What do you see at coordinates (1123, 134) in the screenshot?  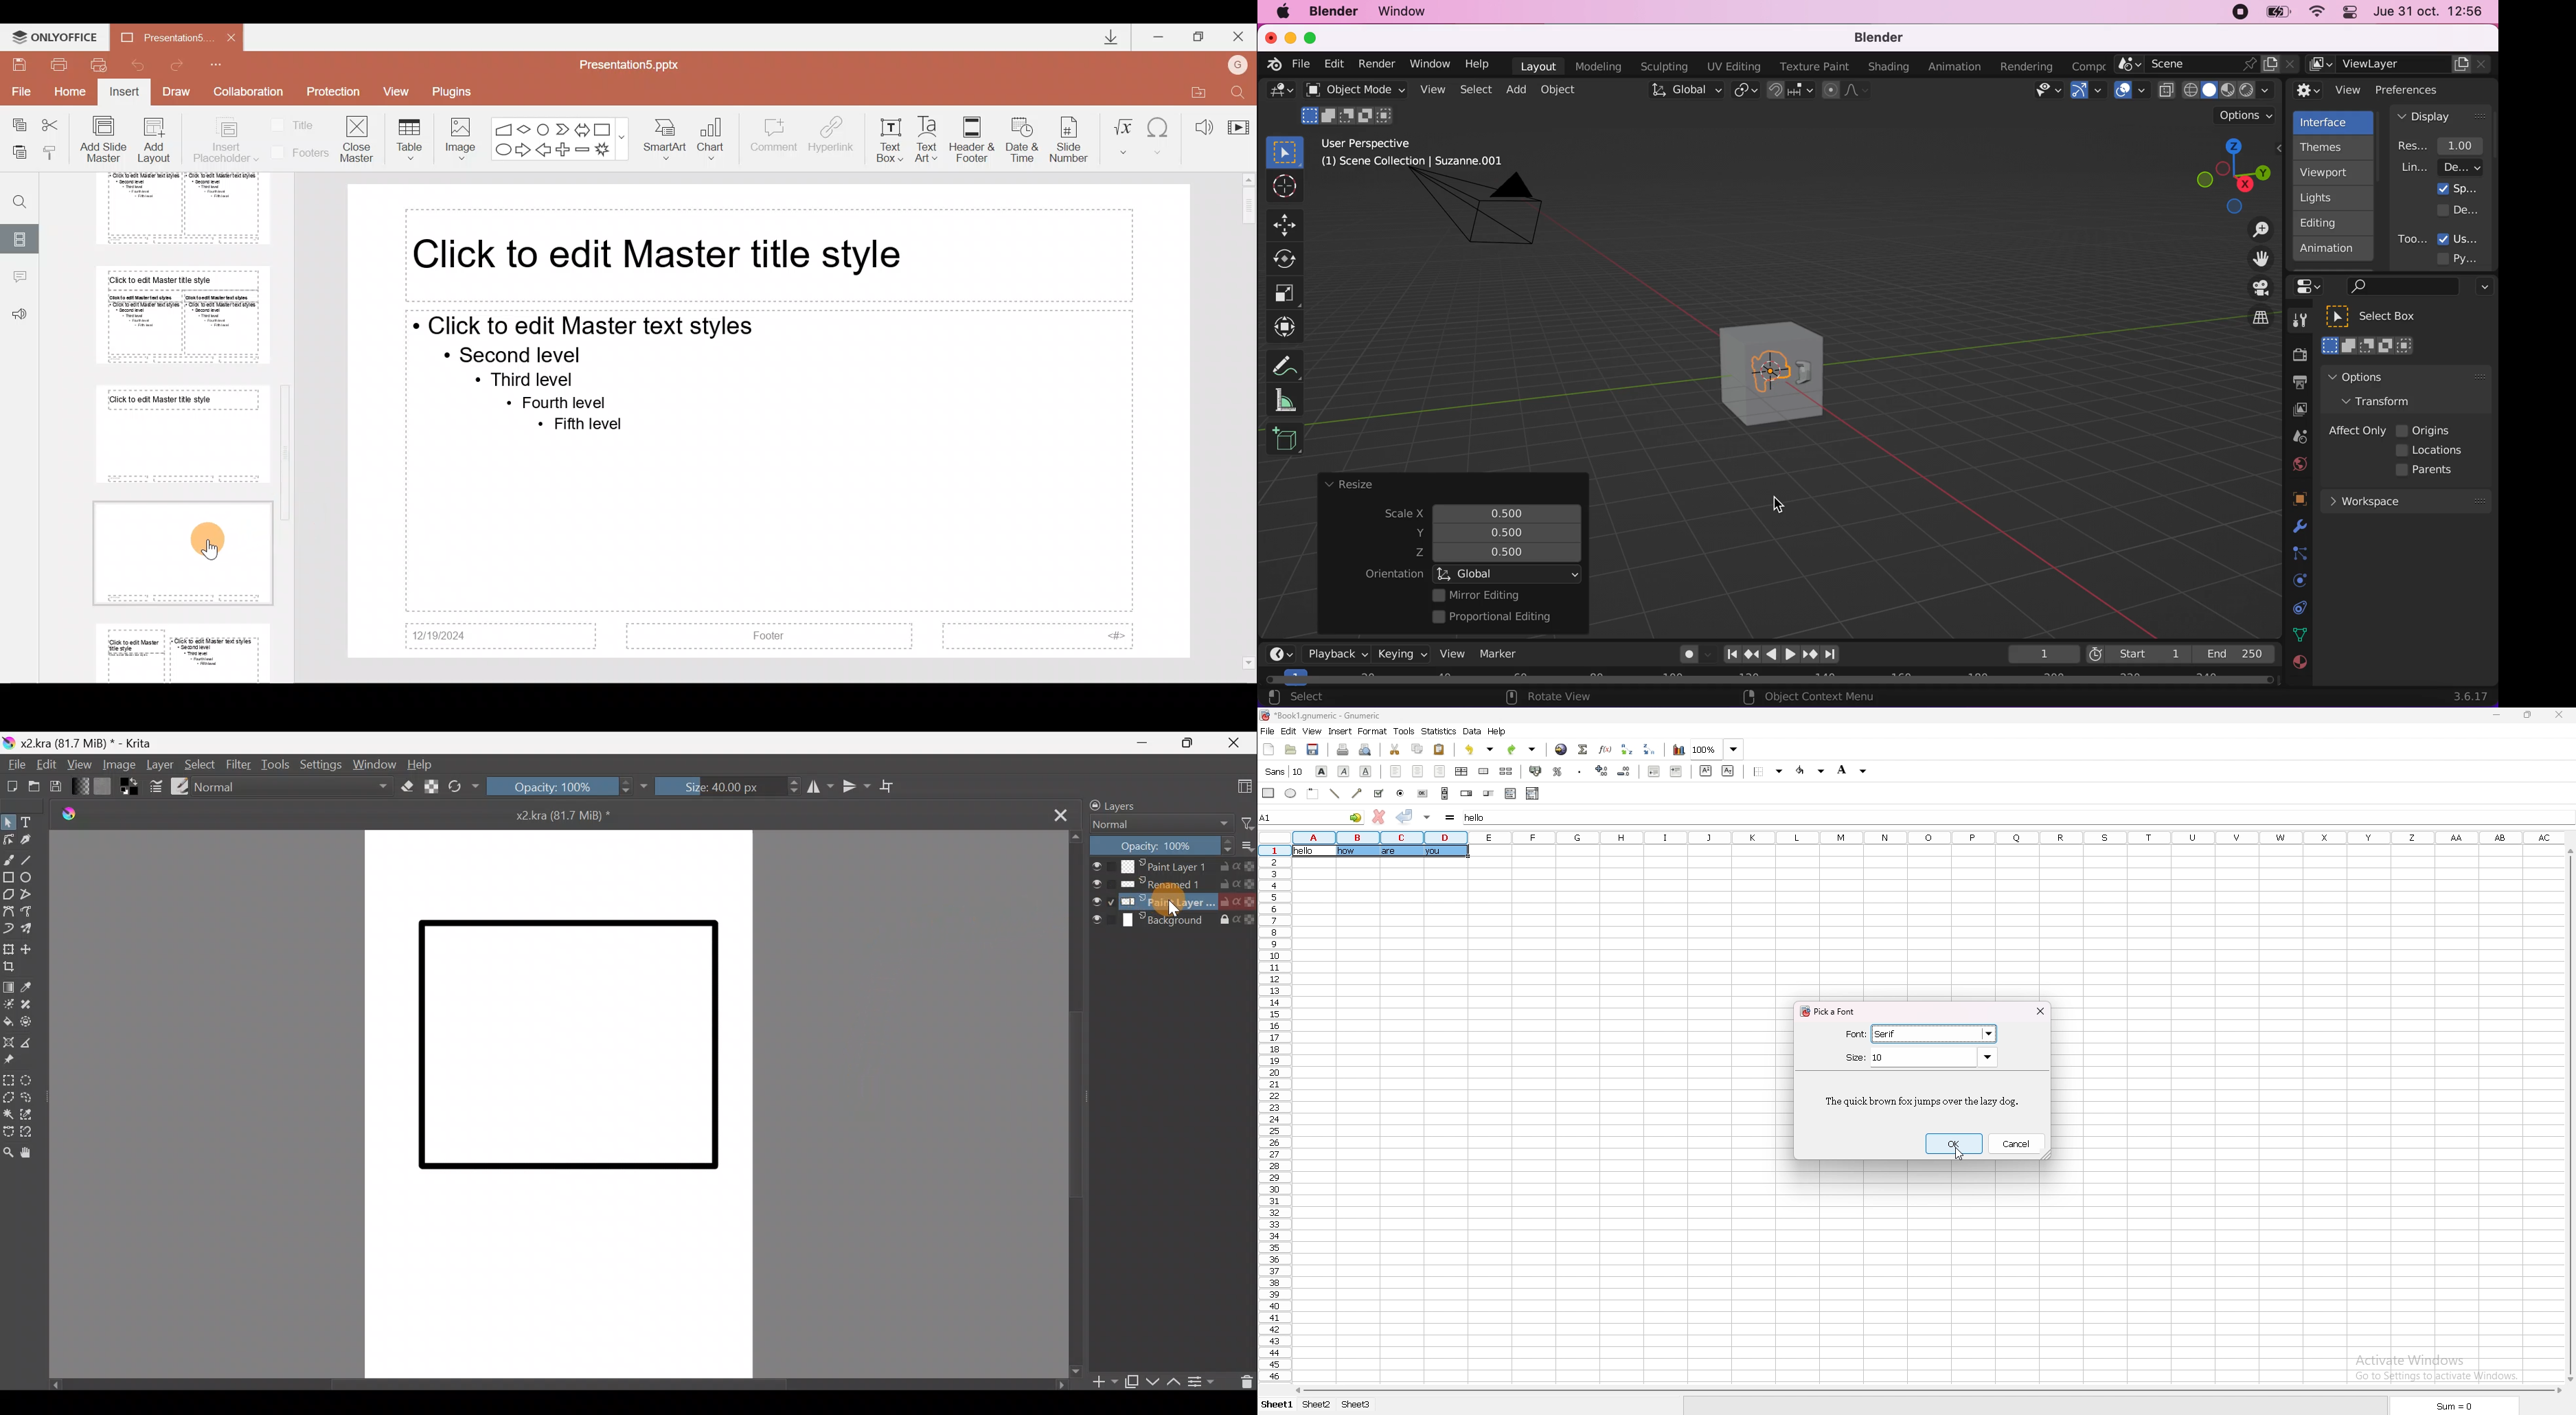 I see `Equation` at bounding box center [1123, 134].